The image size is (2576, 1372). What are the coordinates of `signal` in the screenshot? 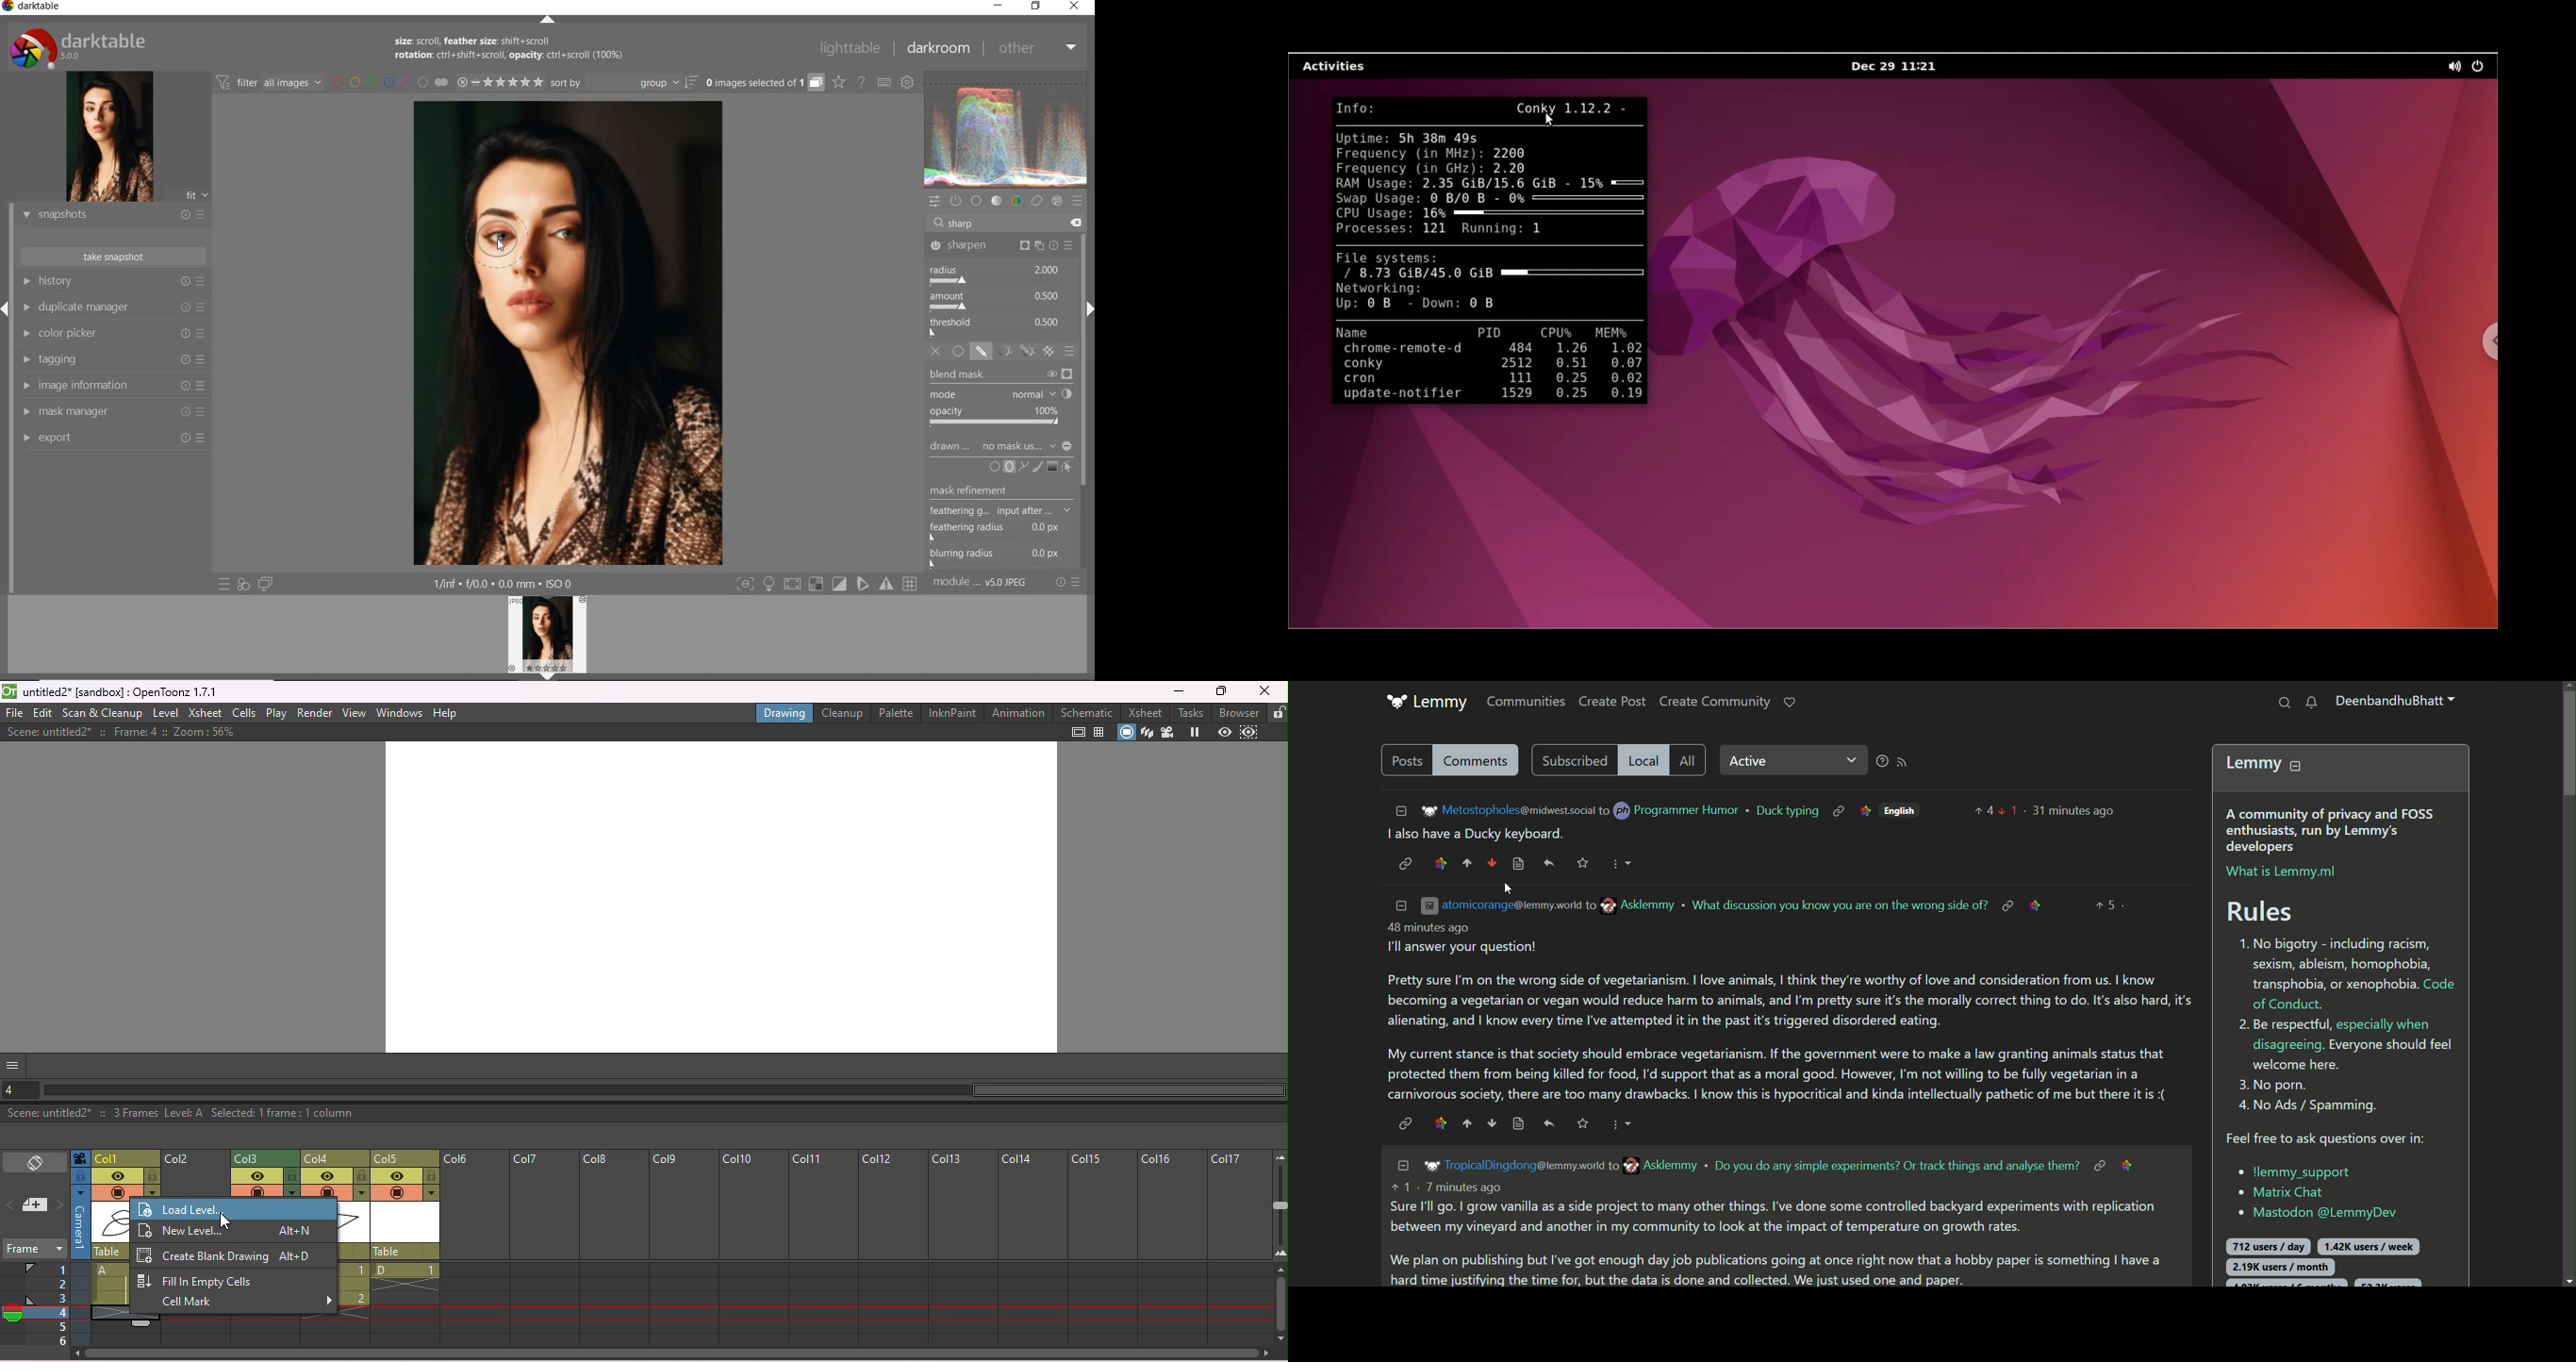 It's located at (1896, 761).